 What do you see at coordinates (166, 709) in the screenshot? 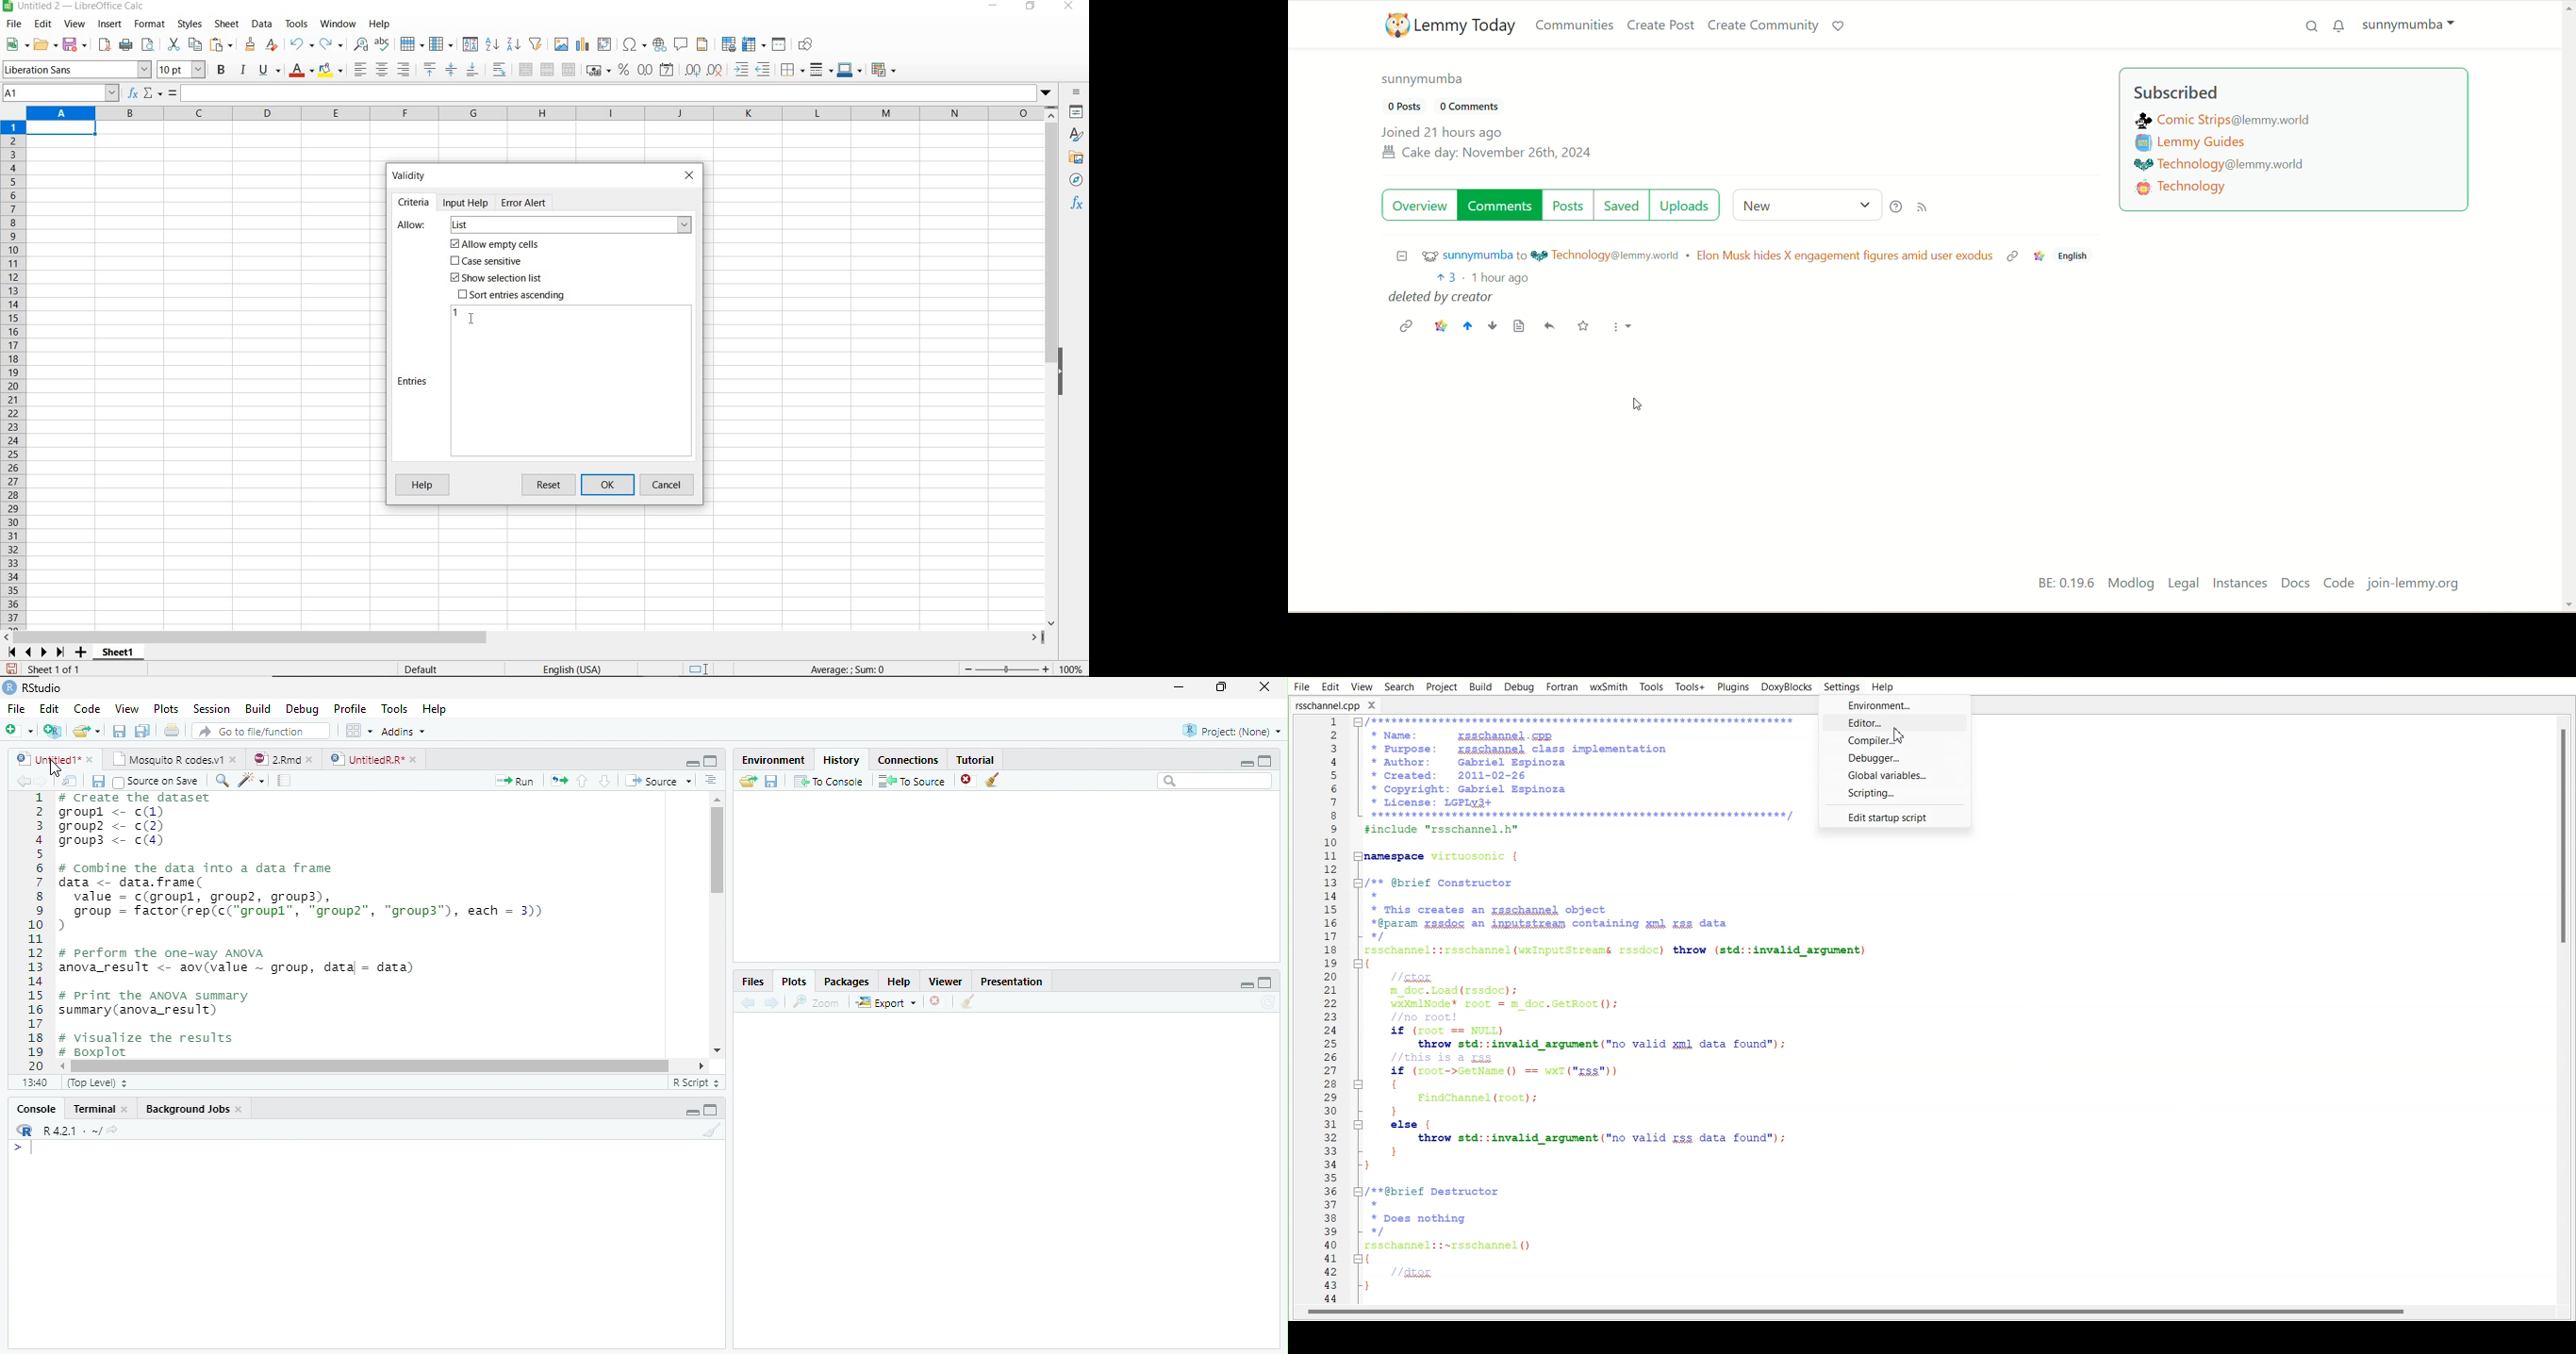
I see `Plots` at bounding box center [166, 709].